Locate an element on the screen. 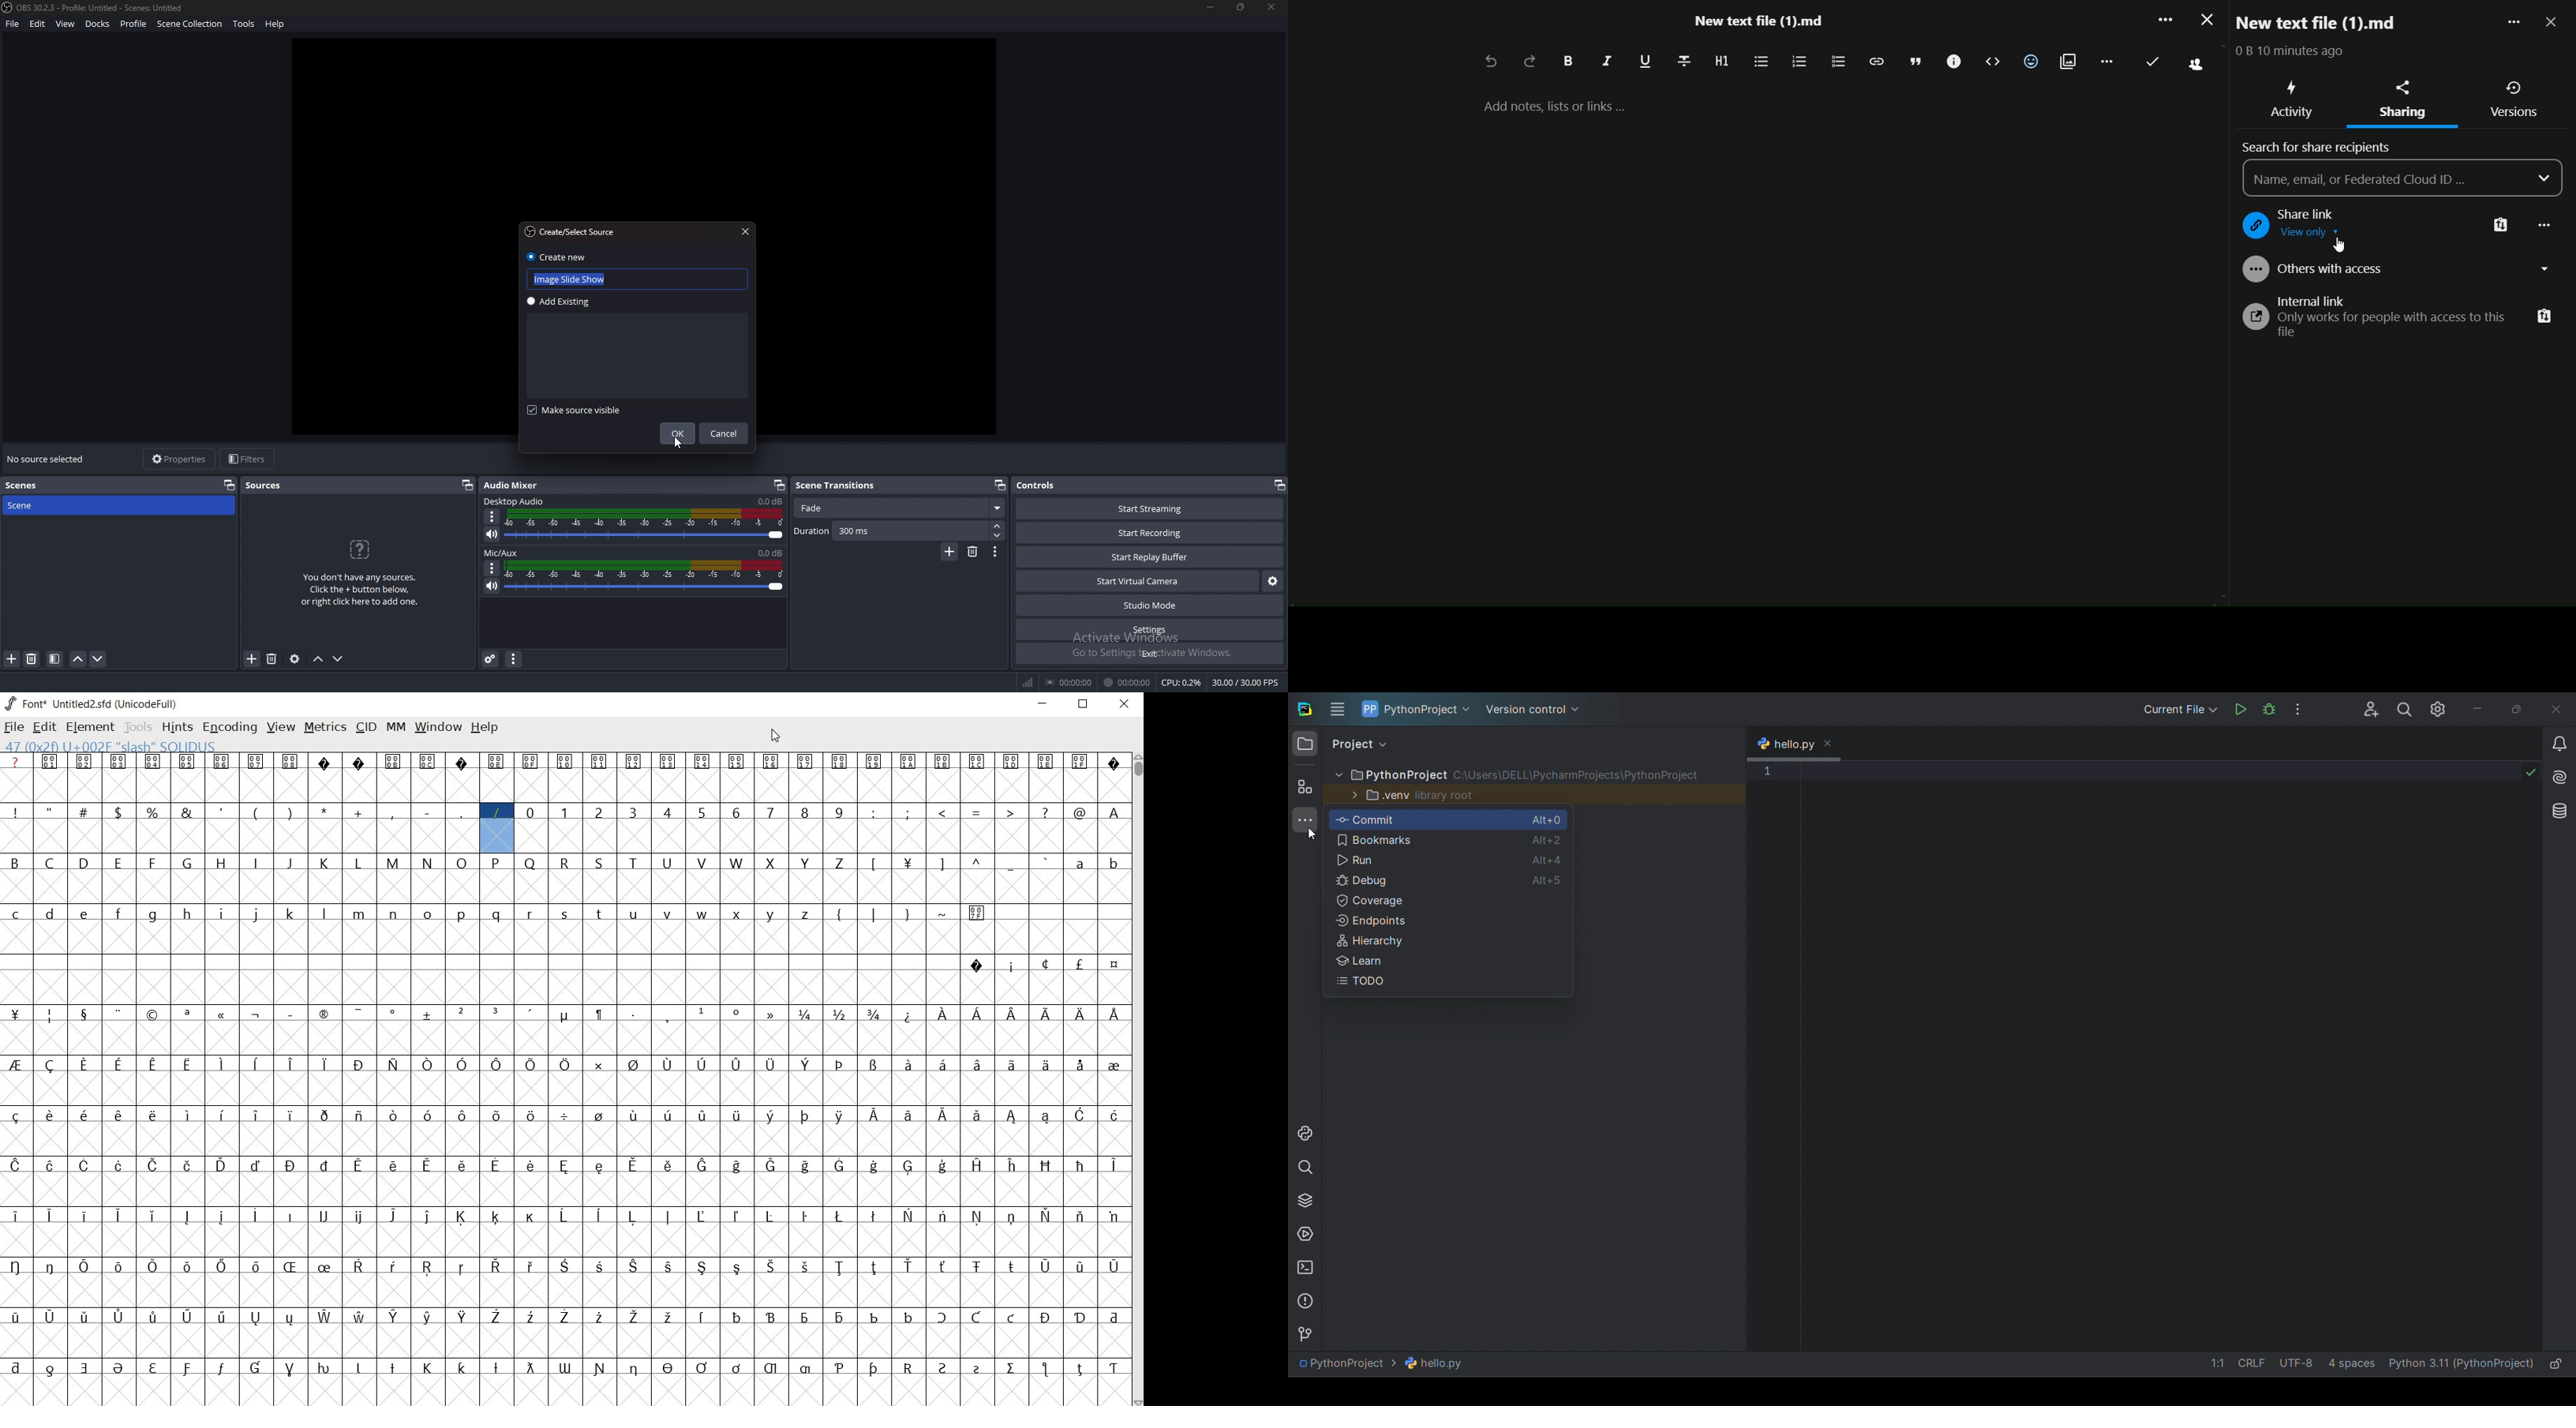  glyph is located at coordinates (1010, 812).